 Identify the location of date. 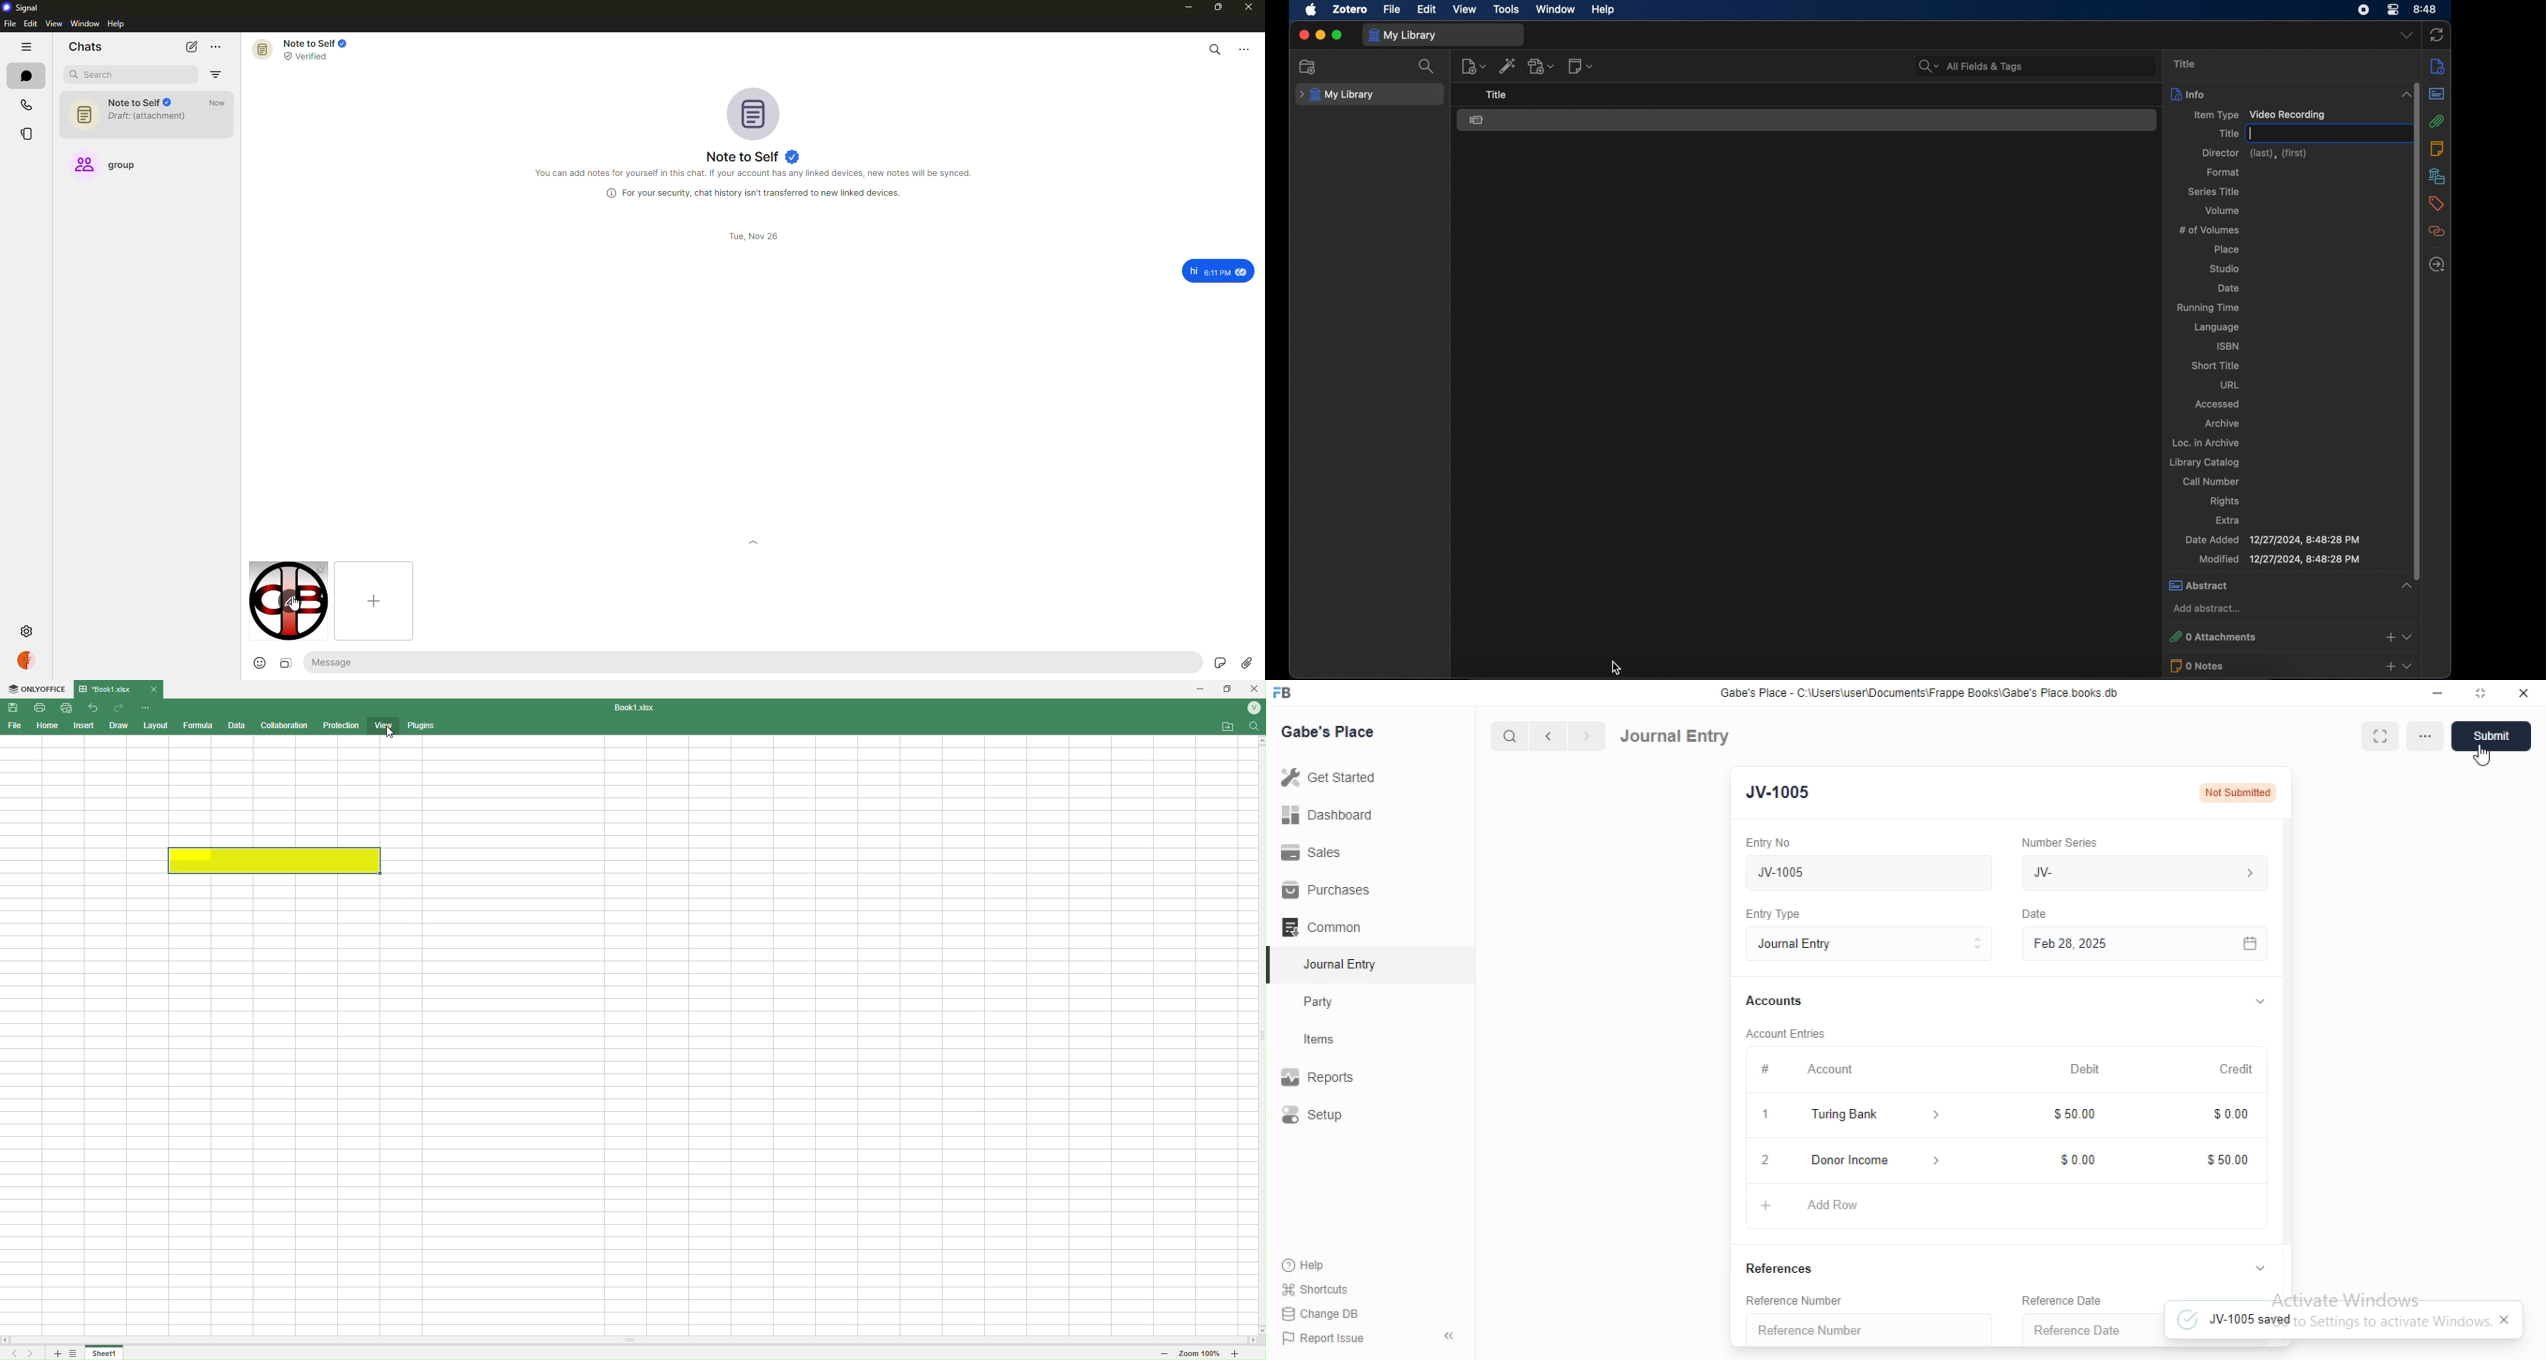
(2229, 288).